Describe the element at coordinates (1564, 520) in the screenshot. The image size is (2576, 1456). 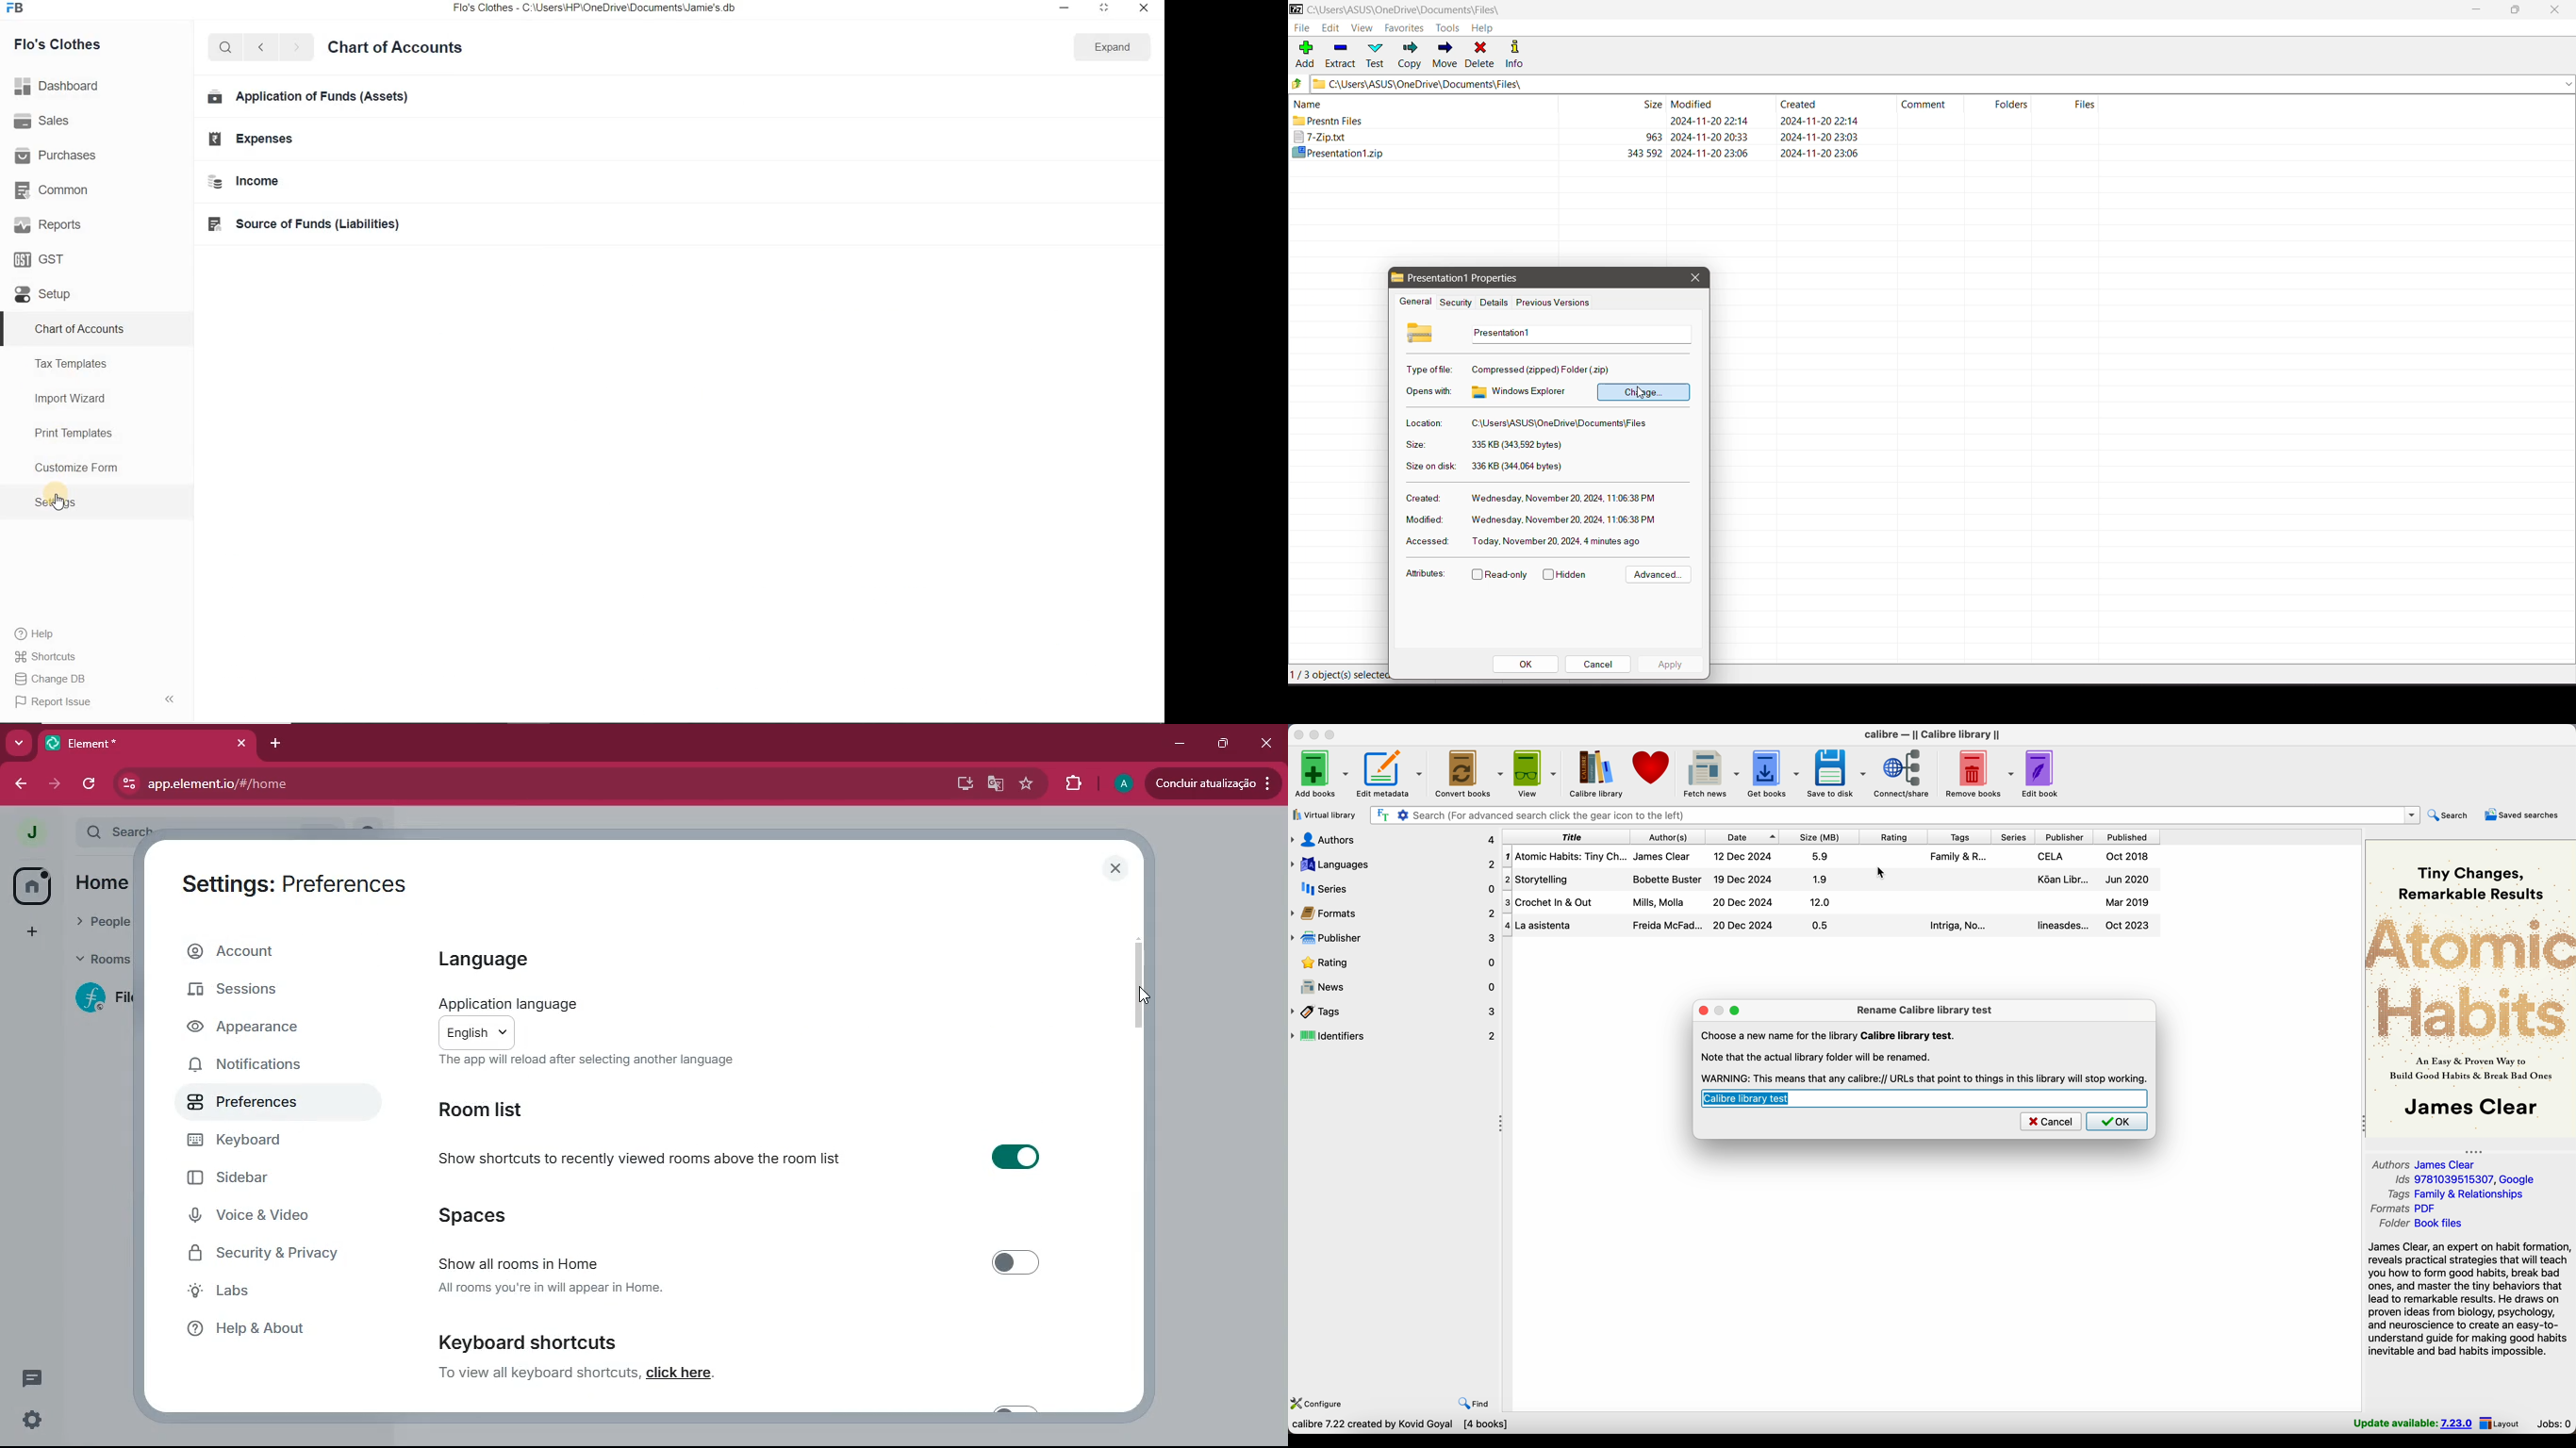
I see `Modified Day, Date, Year and time` at that location.